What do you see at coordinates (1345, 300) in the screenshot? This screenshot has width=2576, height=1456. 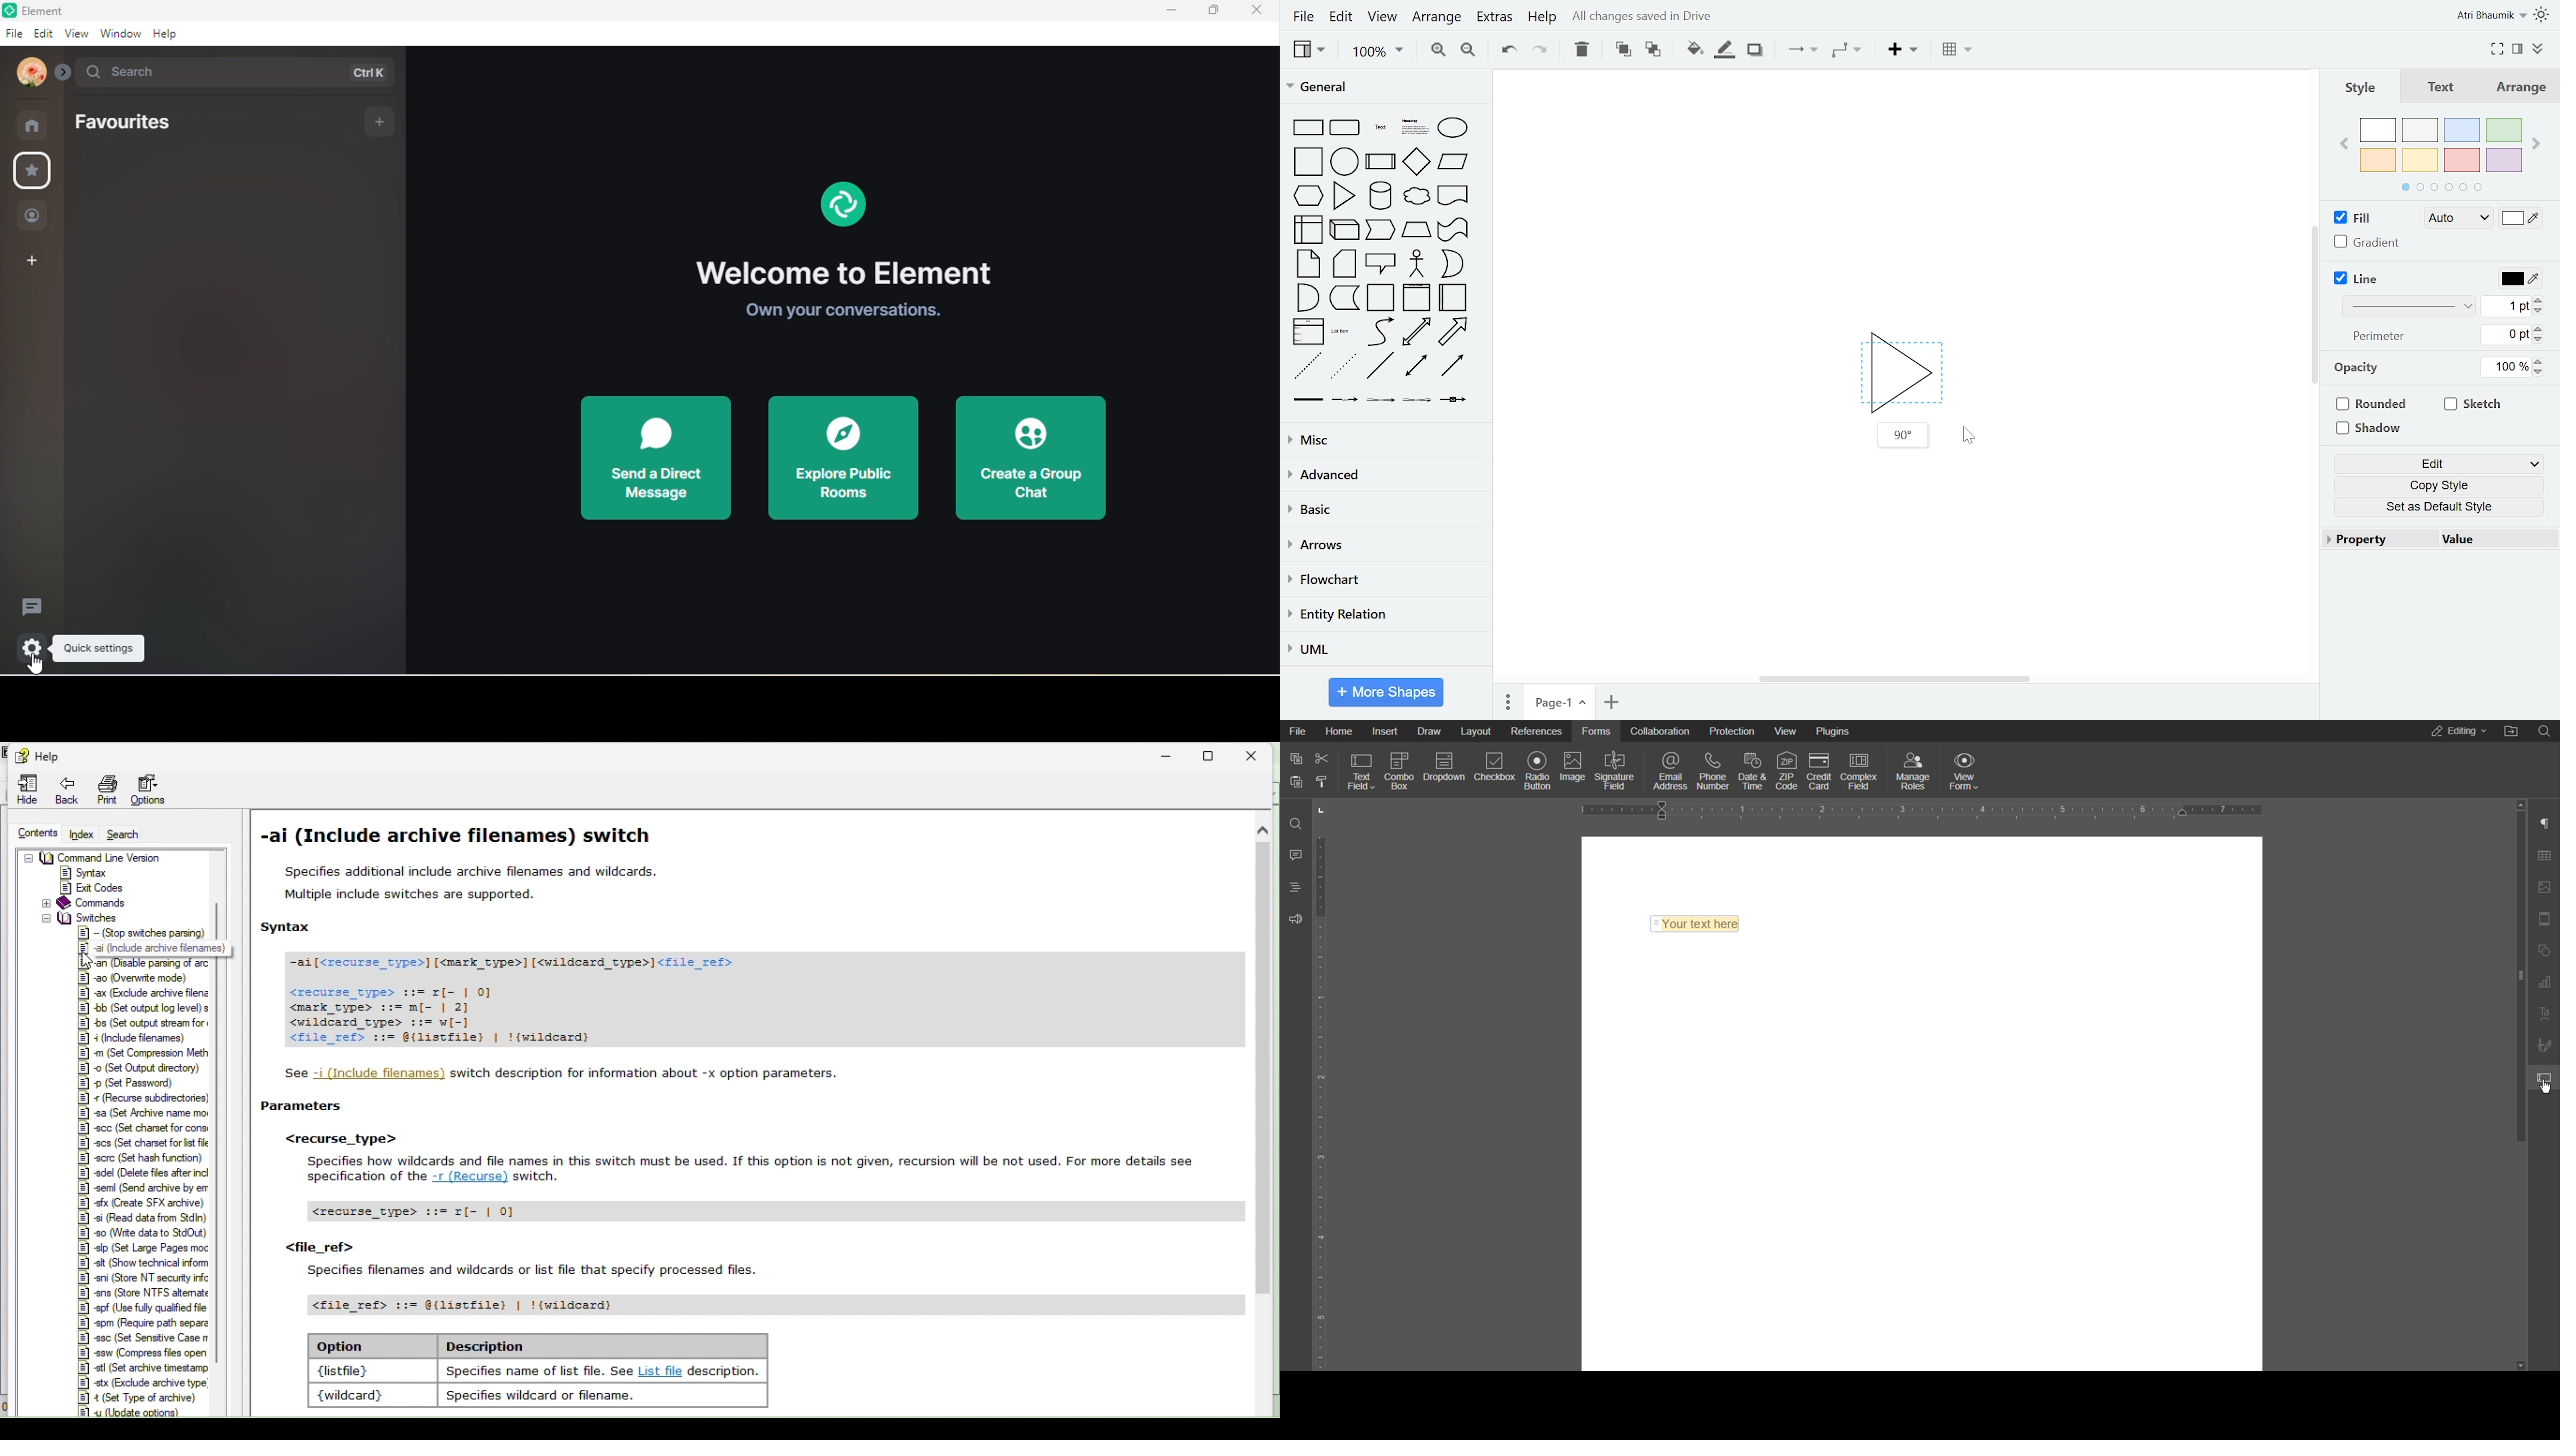 I see `data storage` at bounding box center [1345, 300].